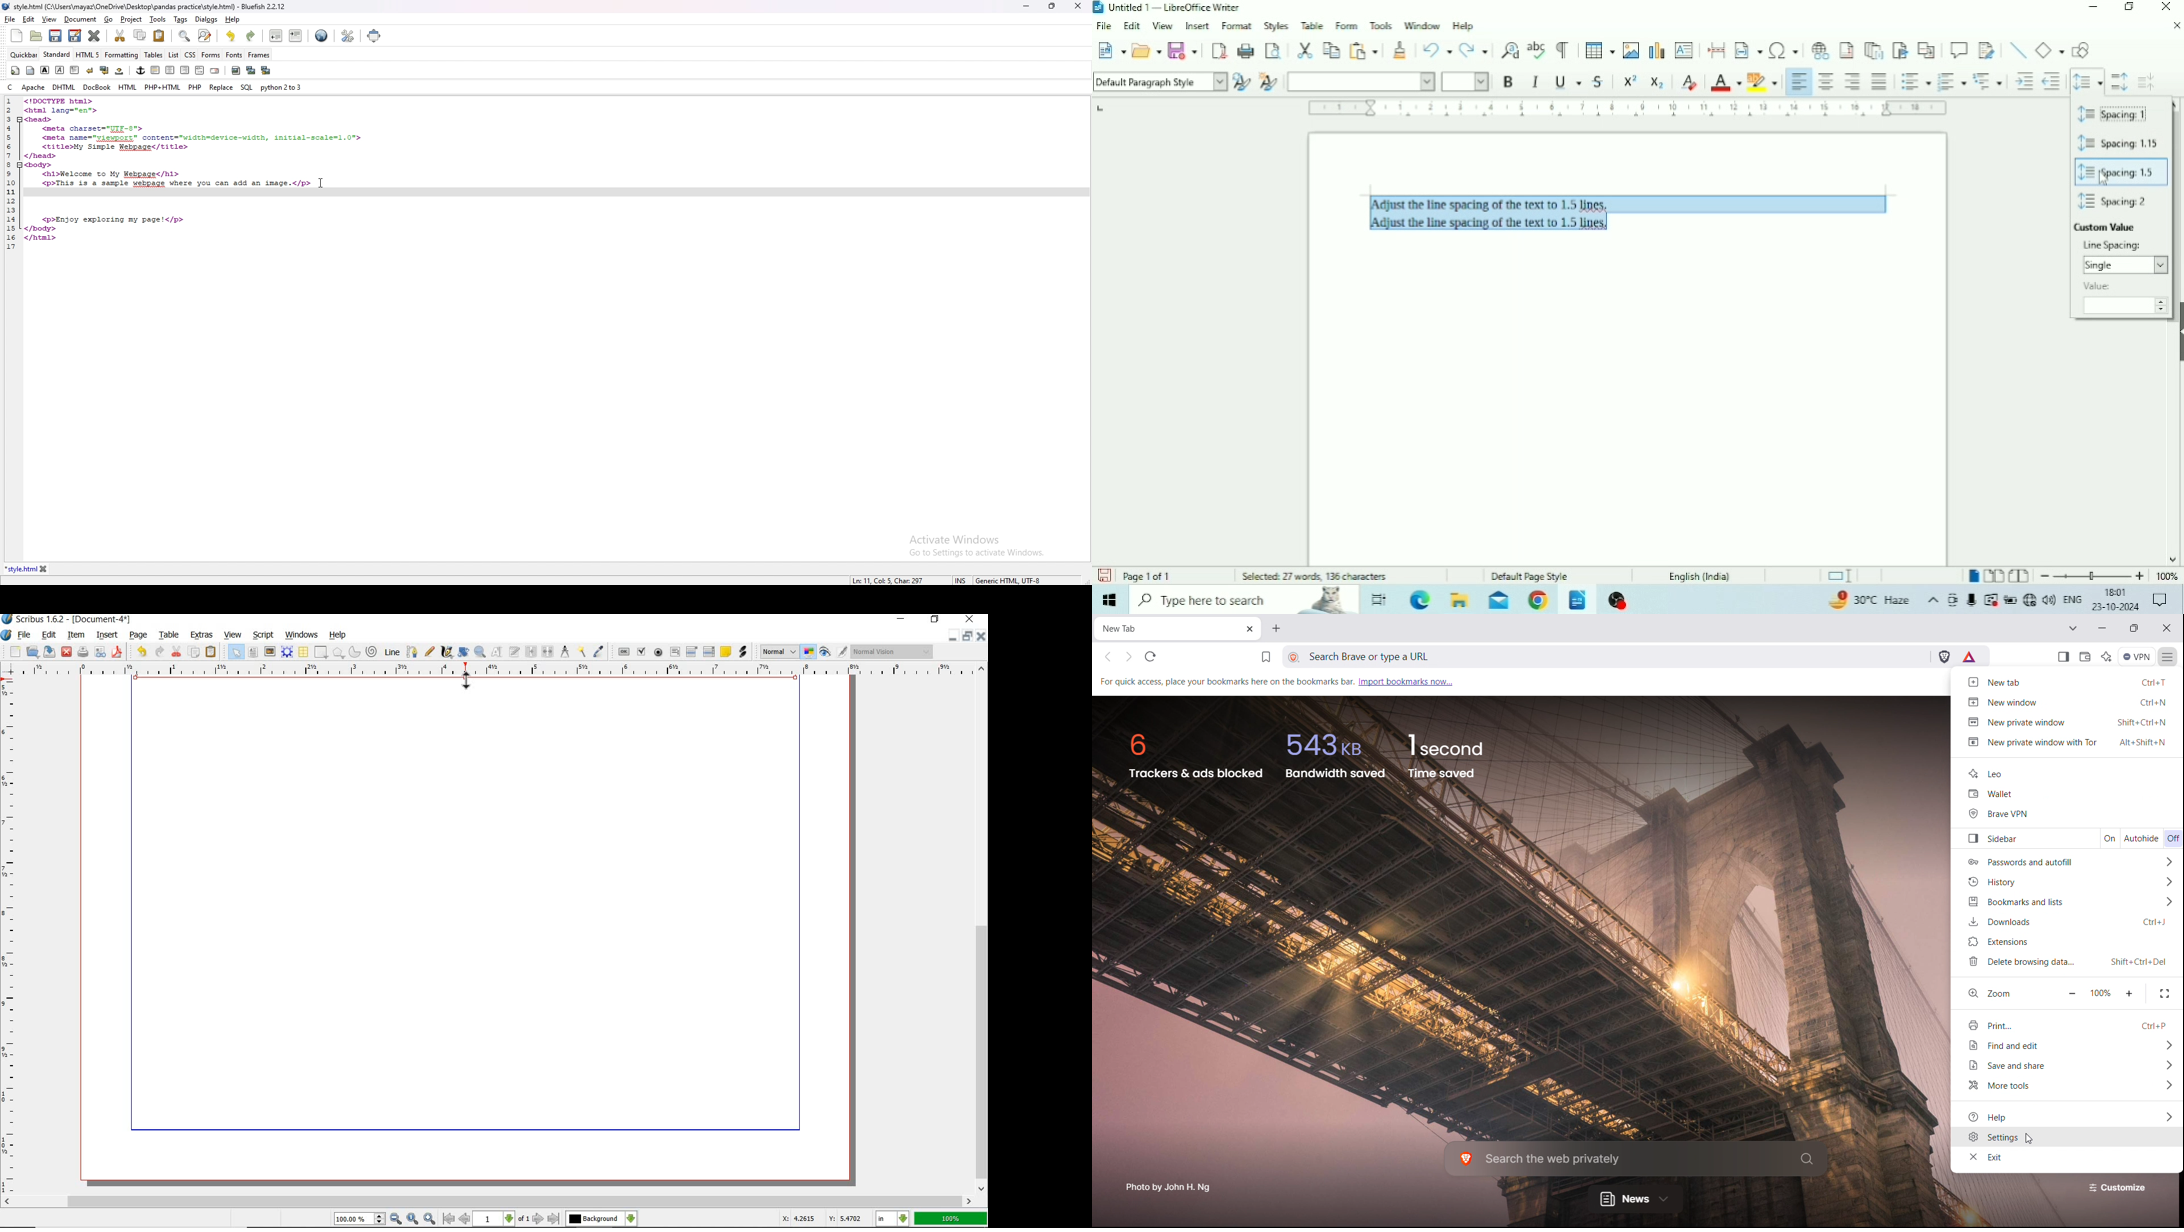  Describe the element at coordinates (820, 1218) in the screenshot. I see `X: 4.2615 Y: 5.4702` at that location.